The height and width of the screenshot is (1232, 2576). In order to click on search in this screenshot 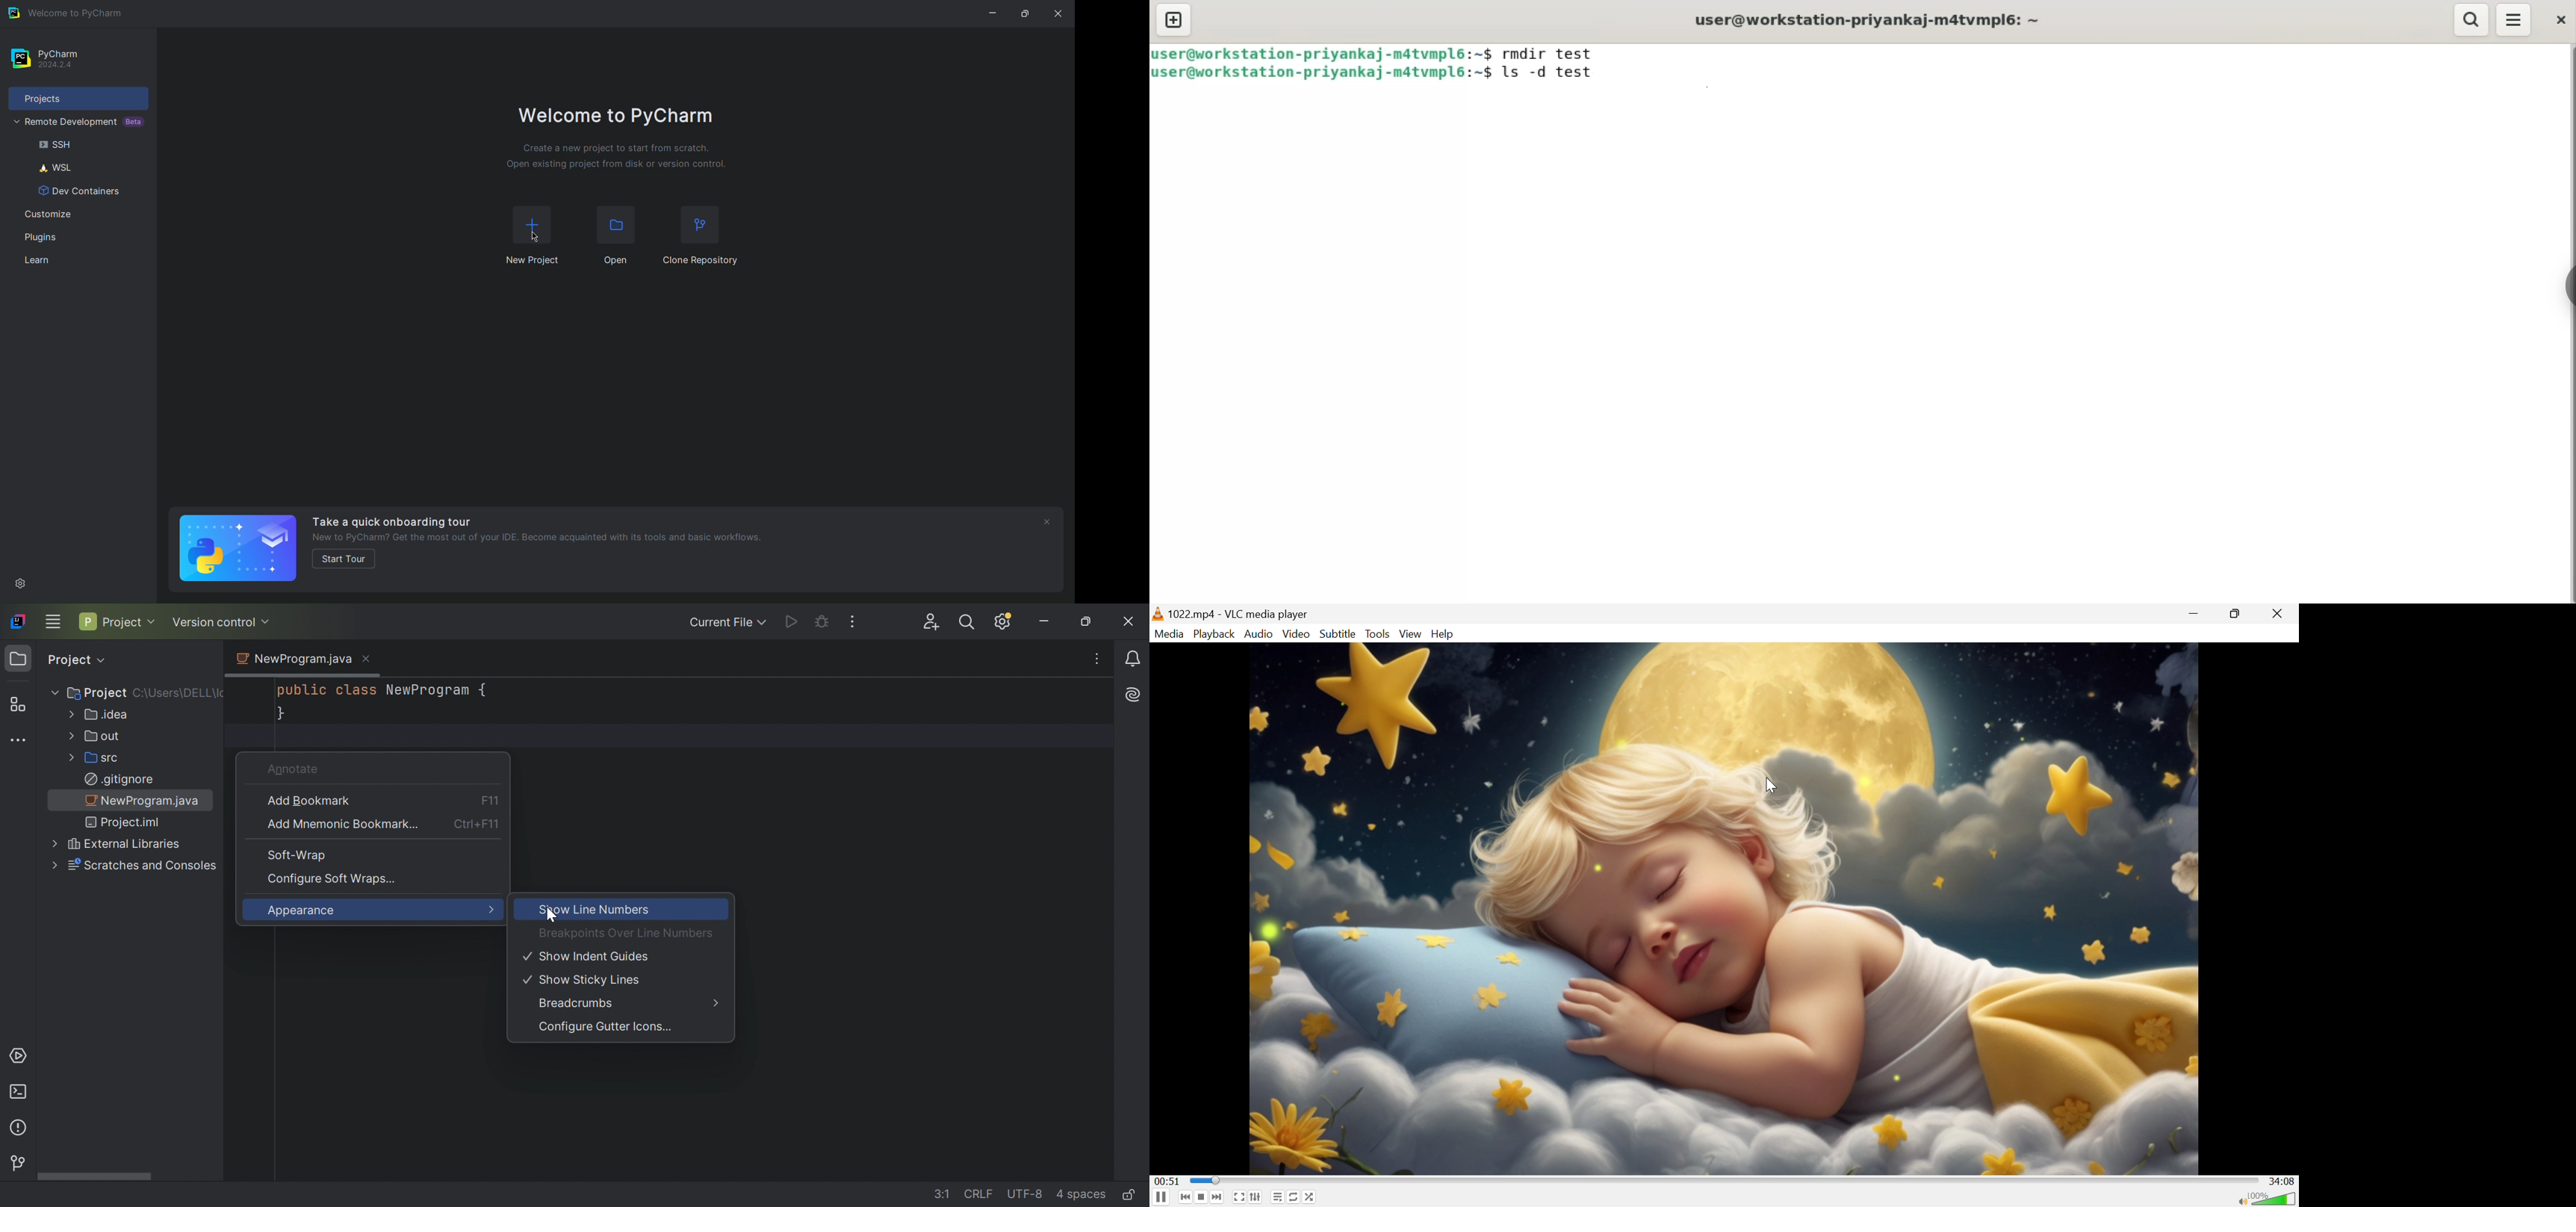, I will do `click(2471, 20)`.